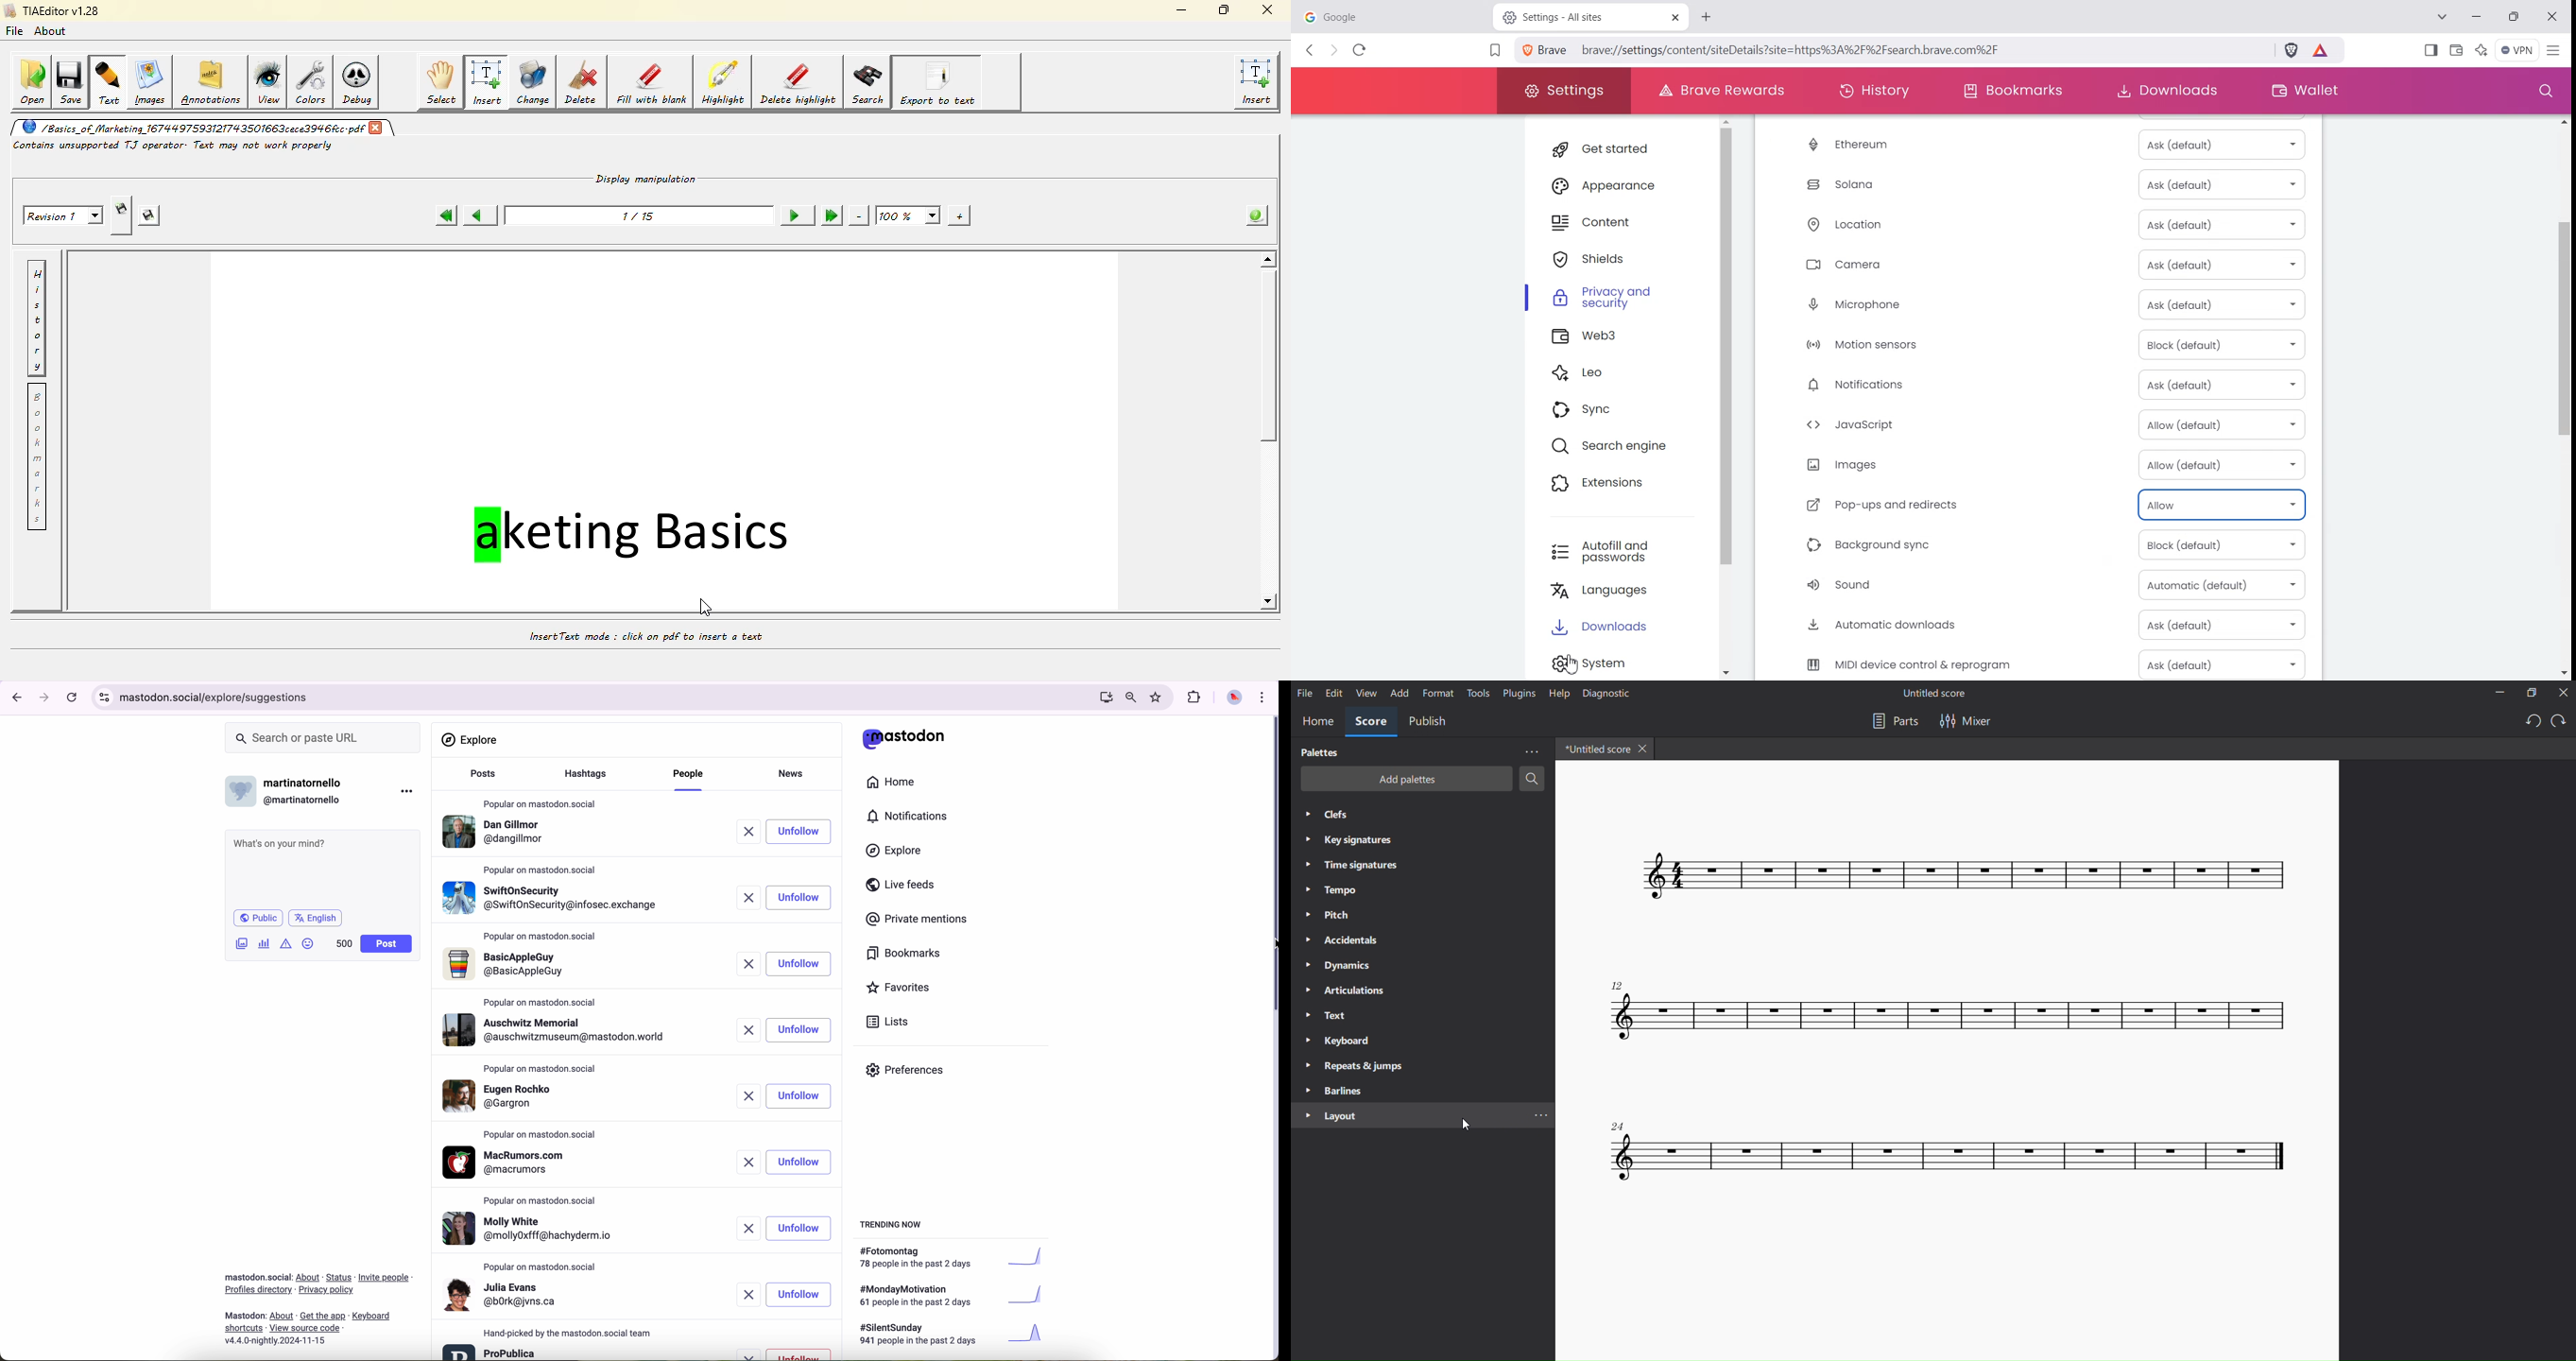 The height and width of the screenshot is (1372, 2576). I want to click on more, so click(1531, 751).